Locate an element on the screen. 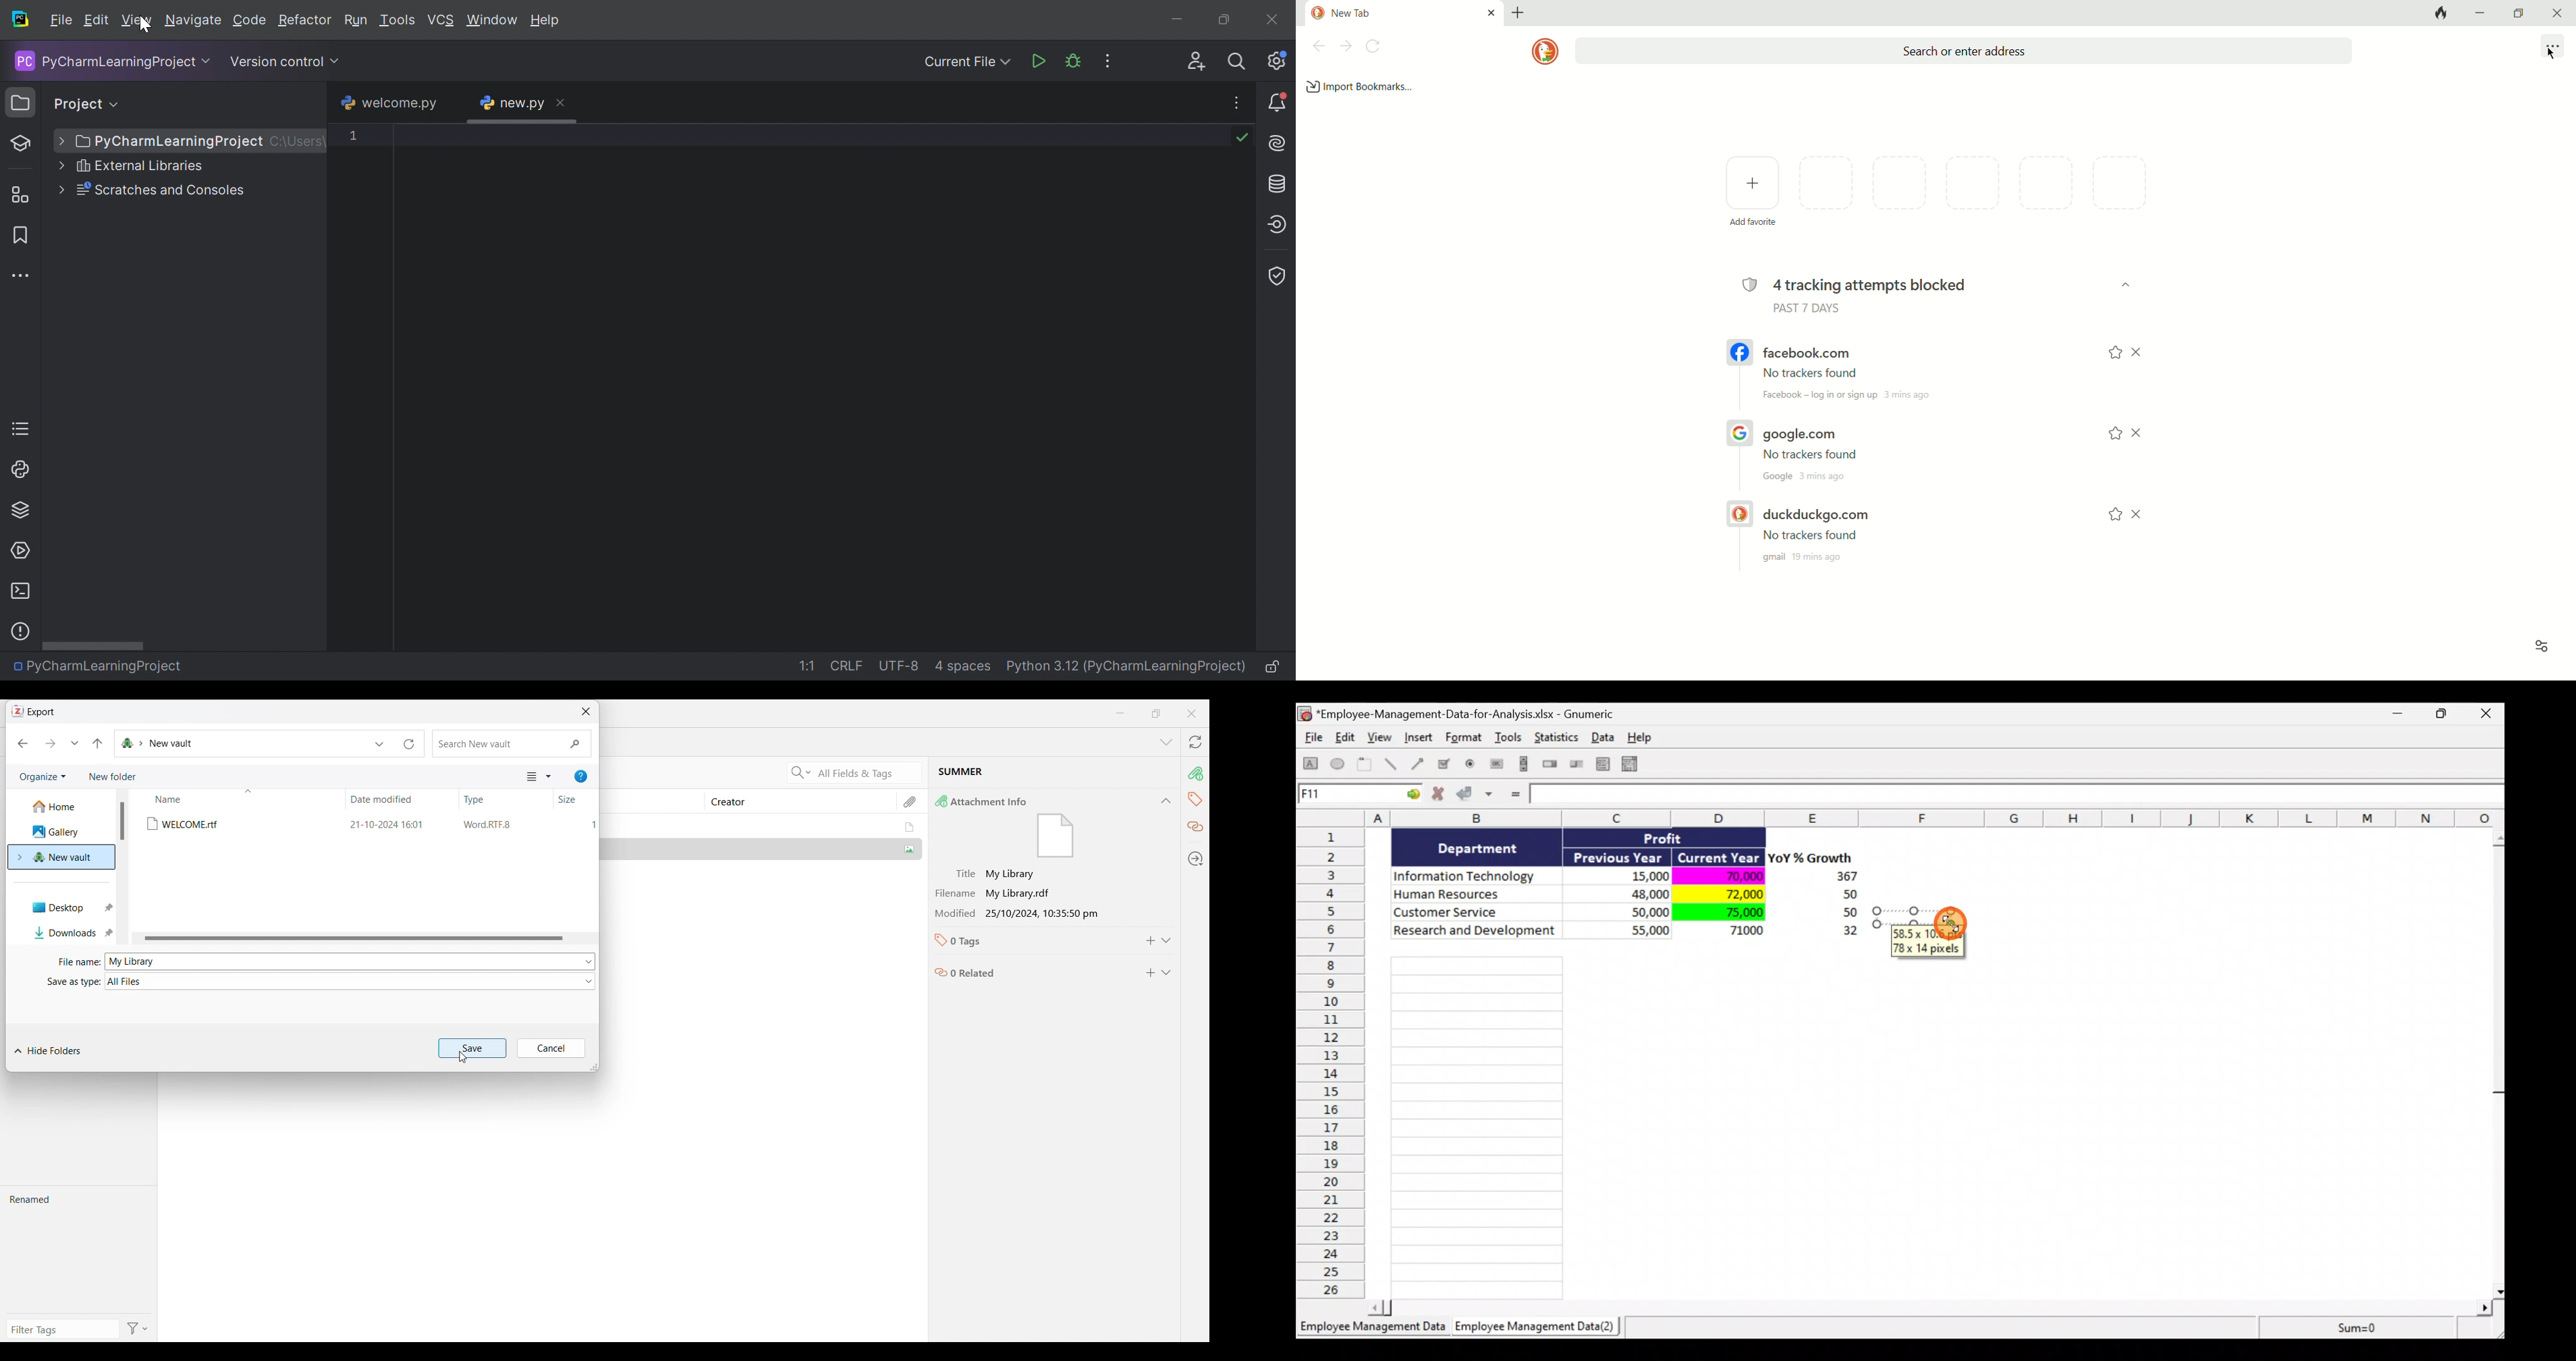  Hide folders is located at coordinates (47, 1050).